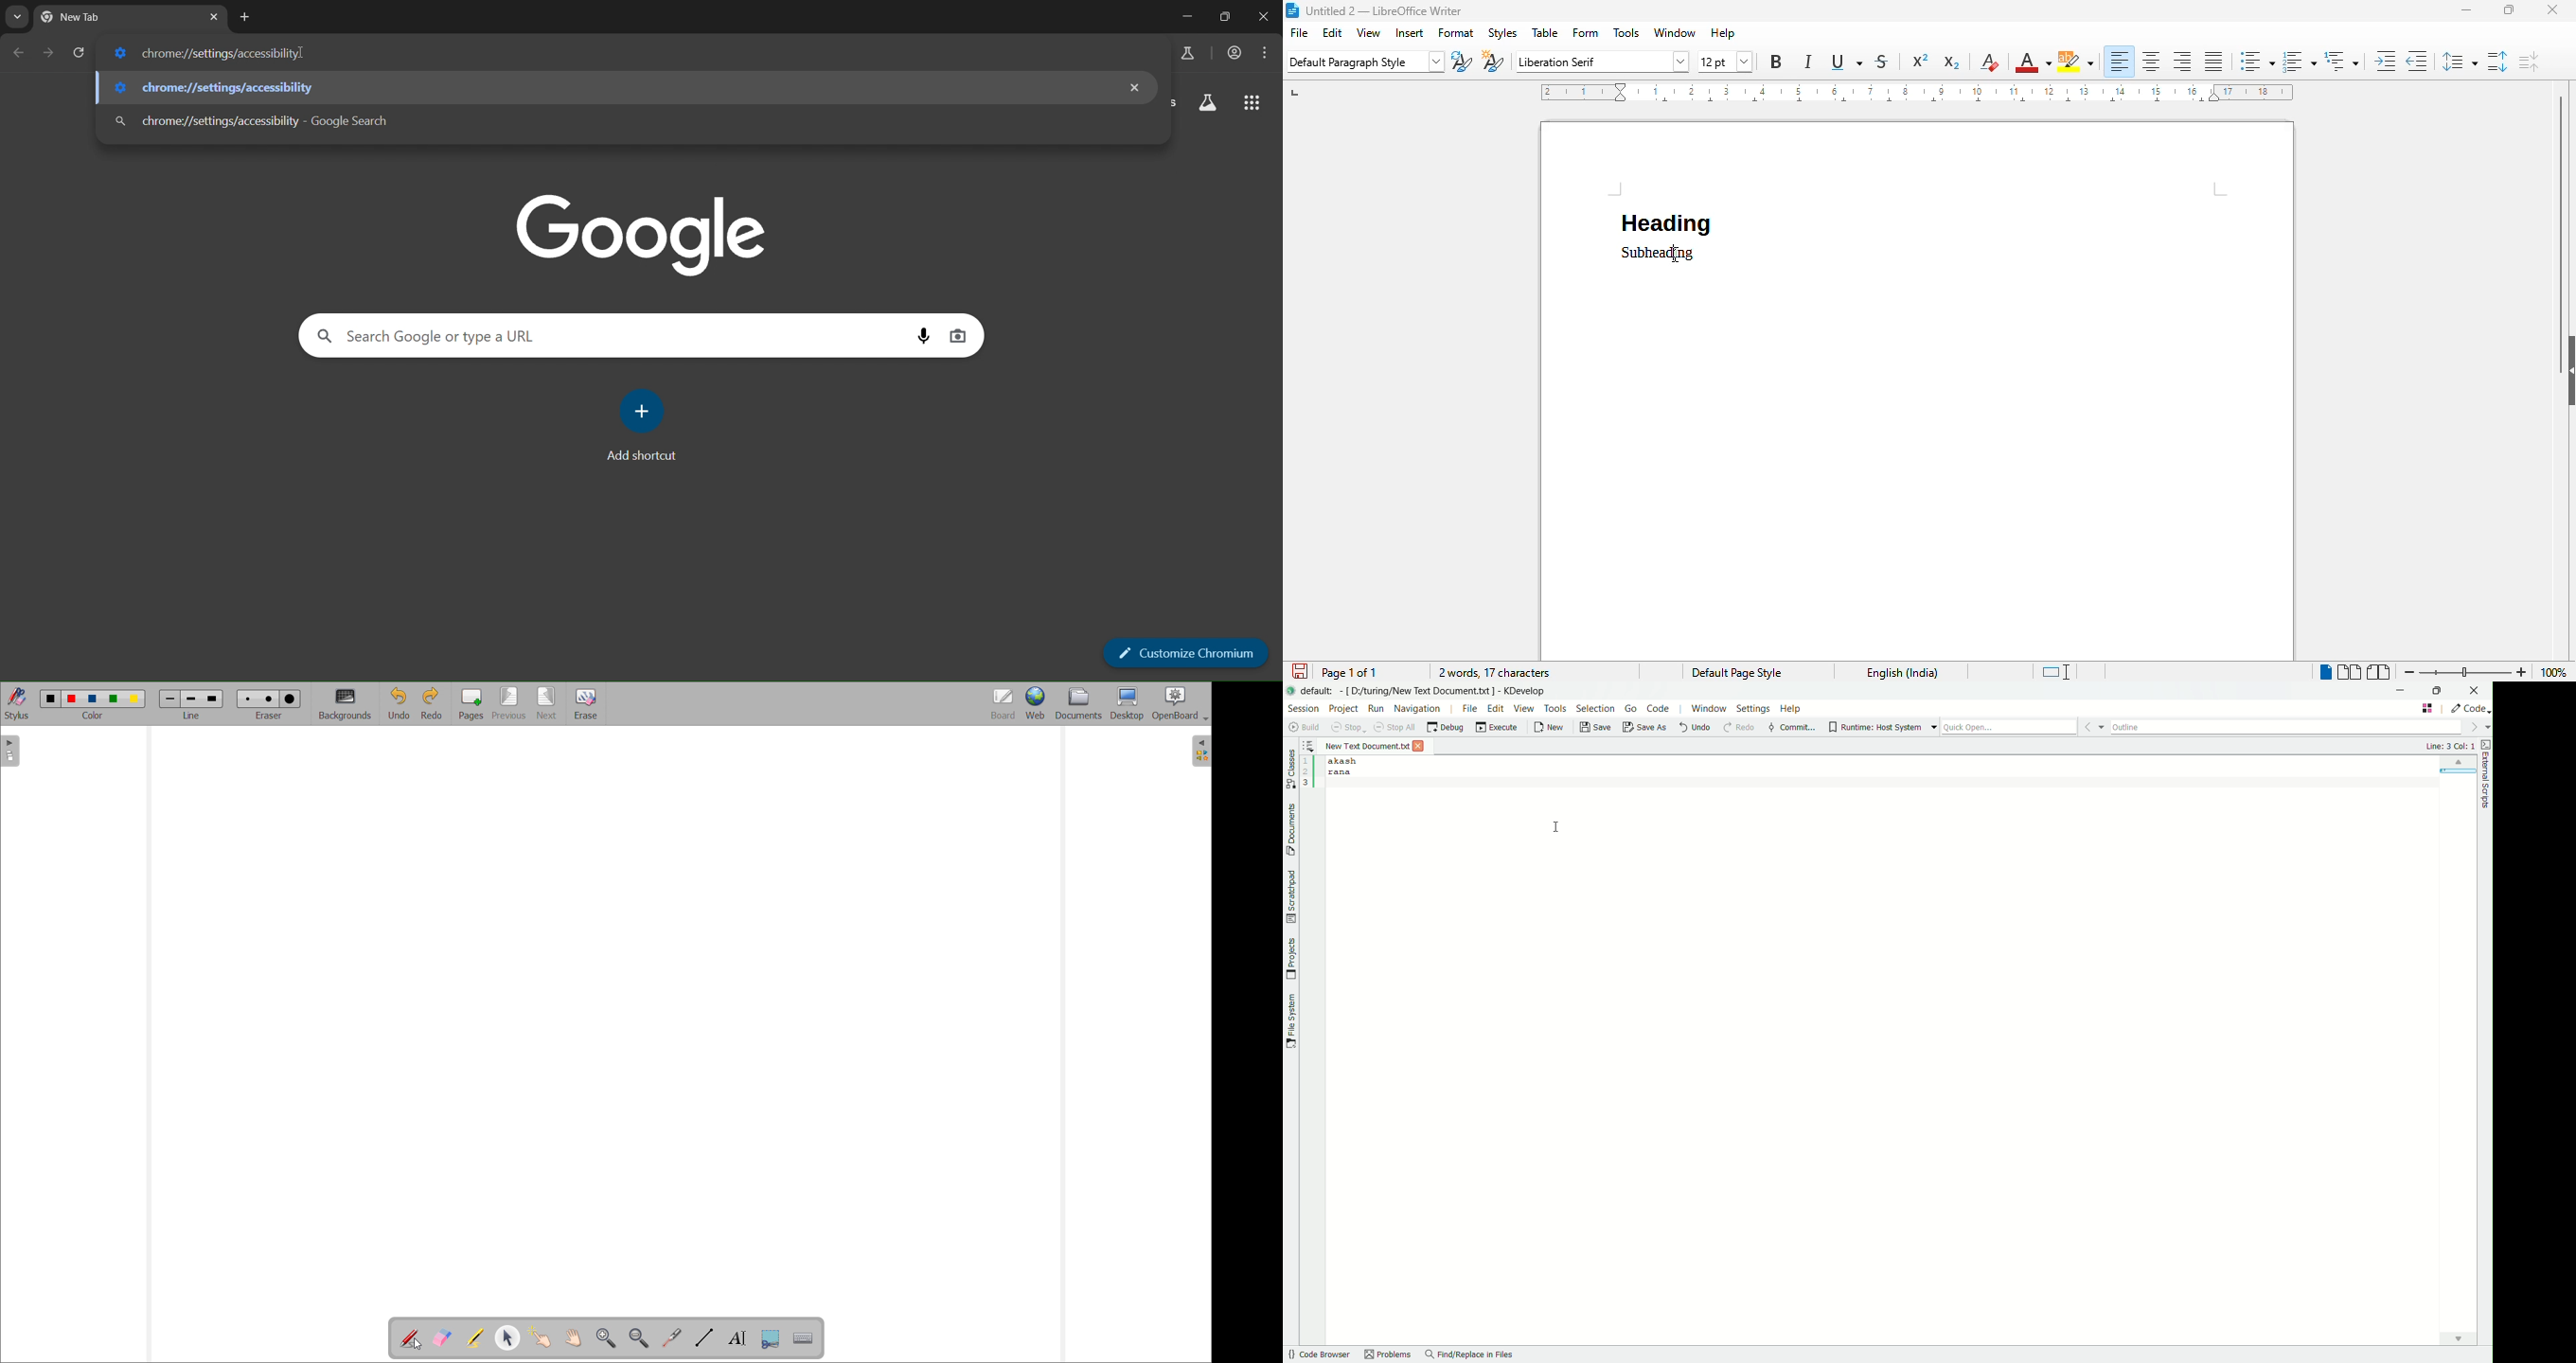 The width and height of the screenshot is (2576, 1372). Describe the element at coordinates (442, 1338) in the screenshot. I see `erase annotations` at that location.